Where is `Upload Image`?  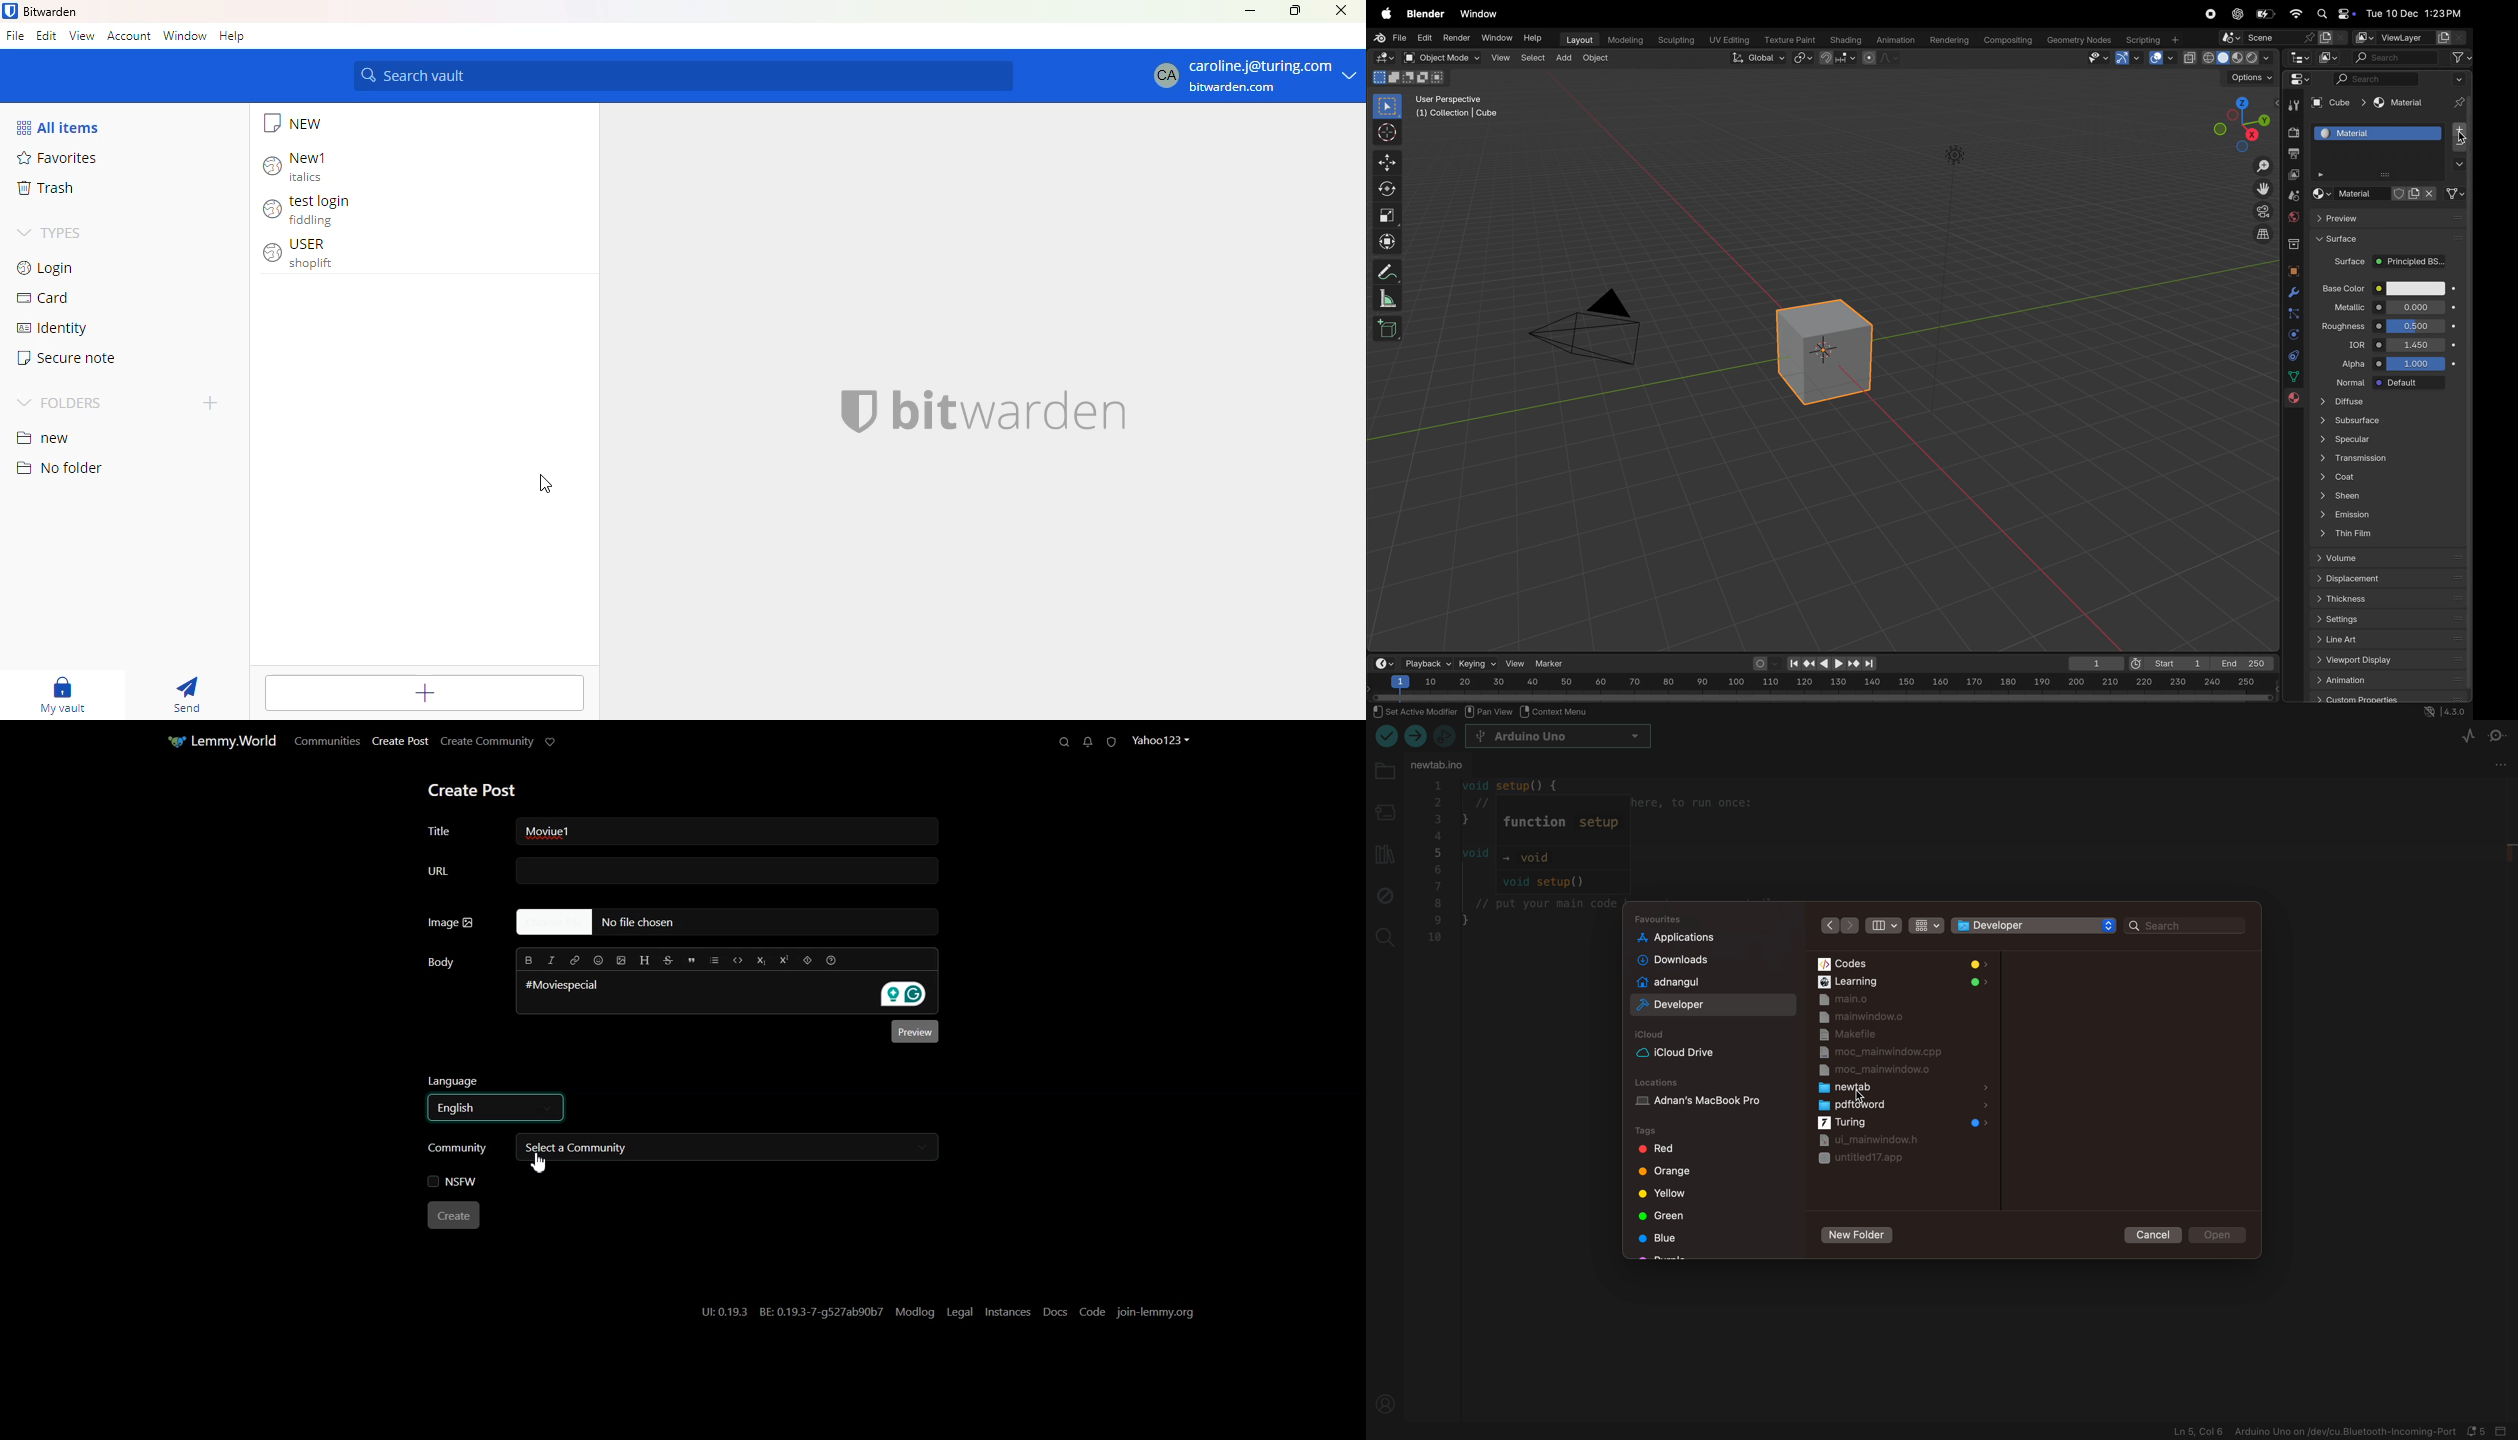 Upload Image is located at coordinates (622, 960).